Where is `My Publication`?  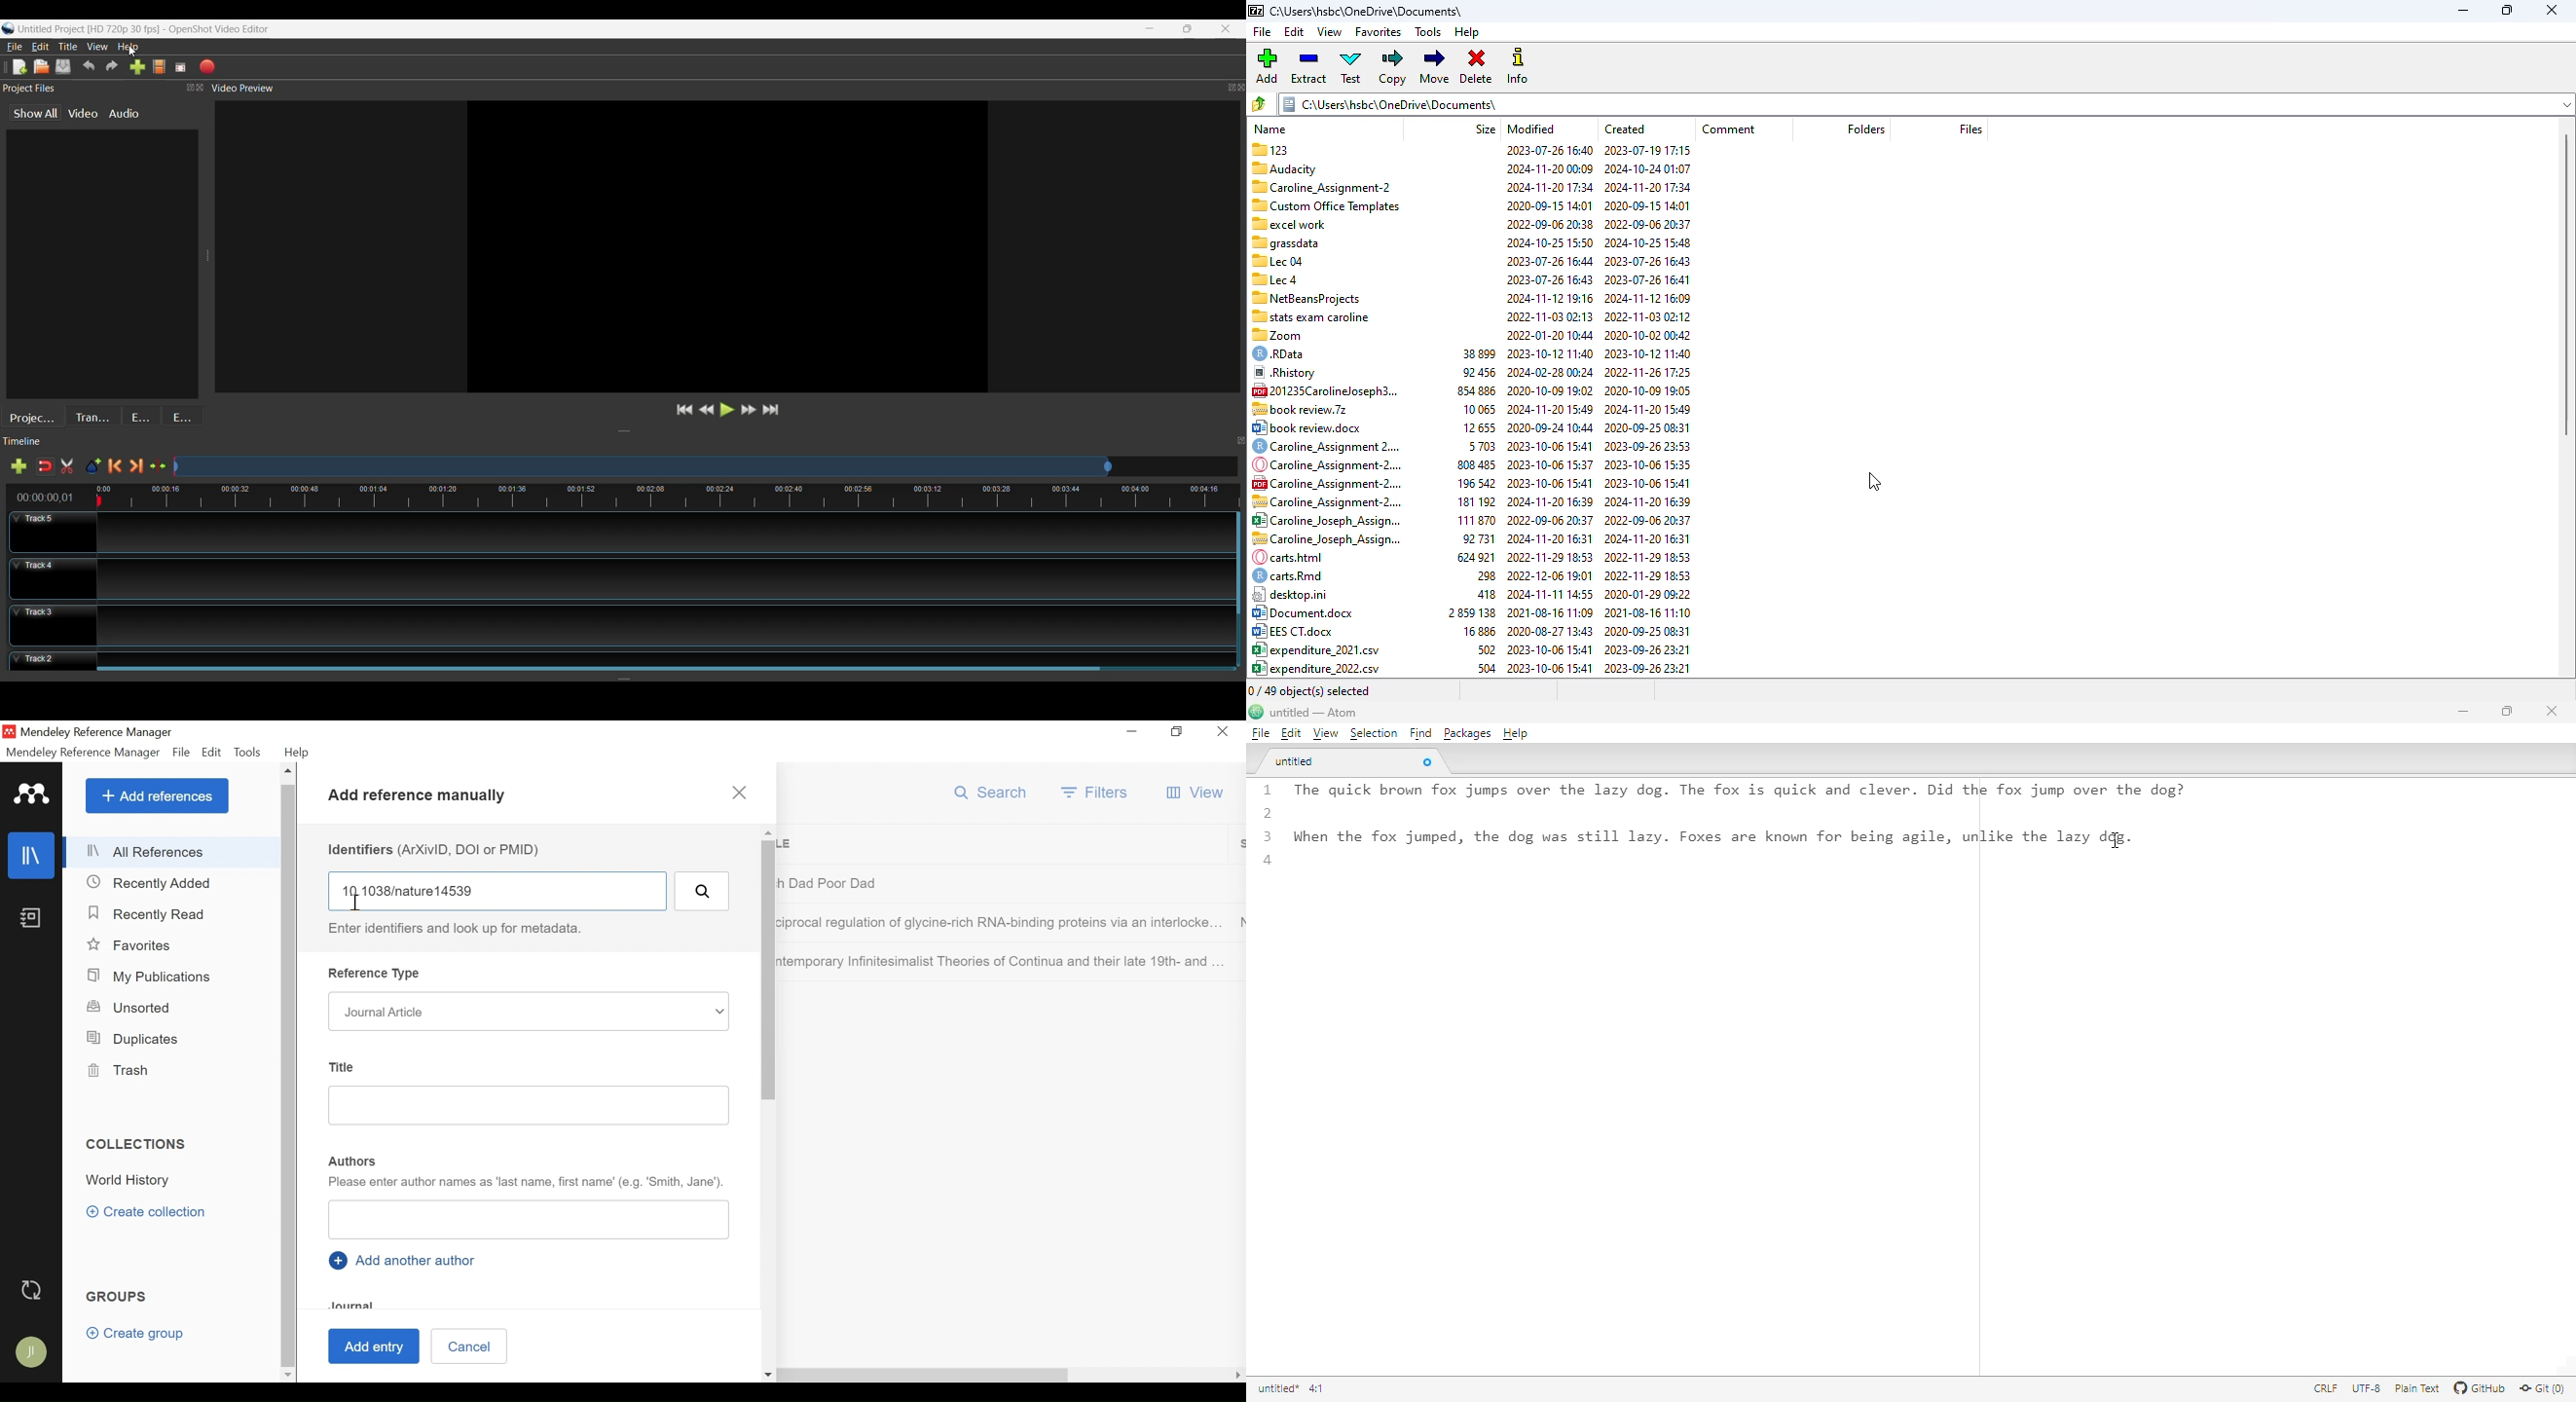
My Publication is located at coordinates (151, 976).